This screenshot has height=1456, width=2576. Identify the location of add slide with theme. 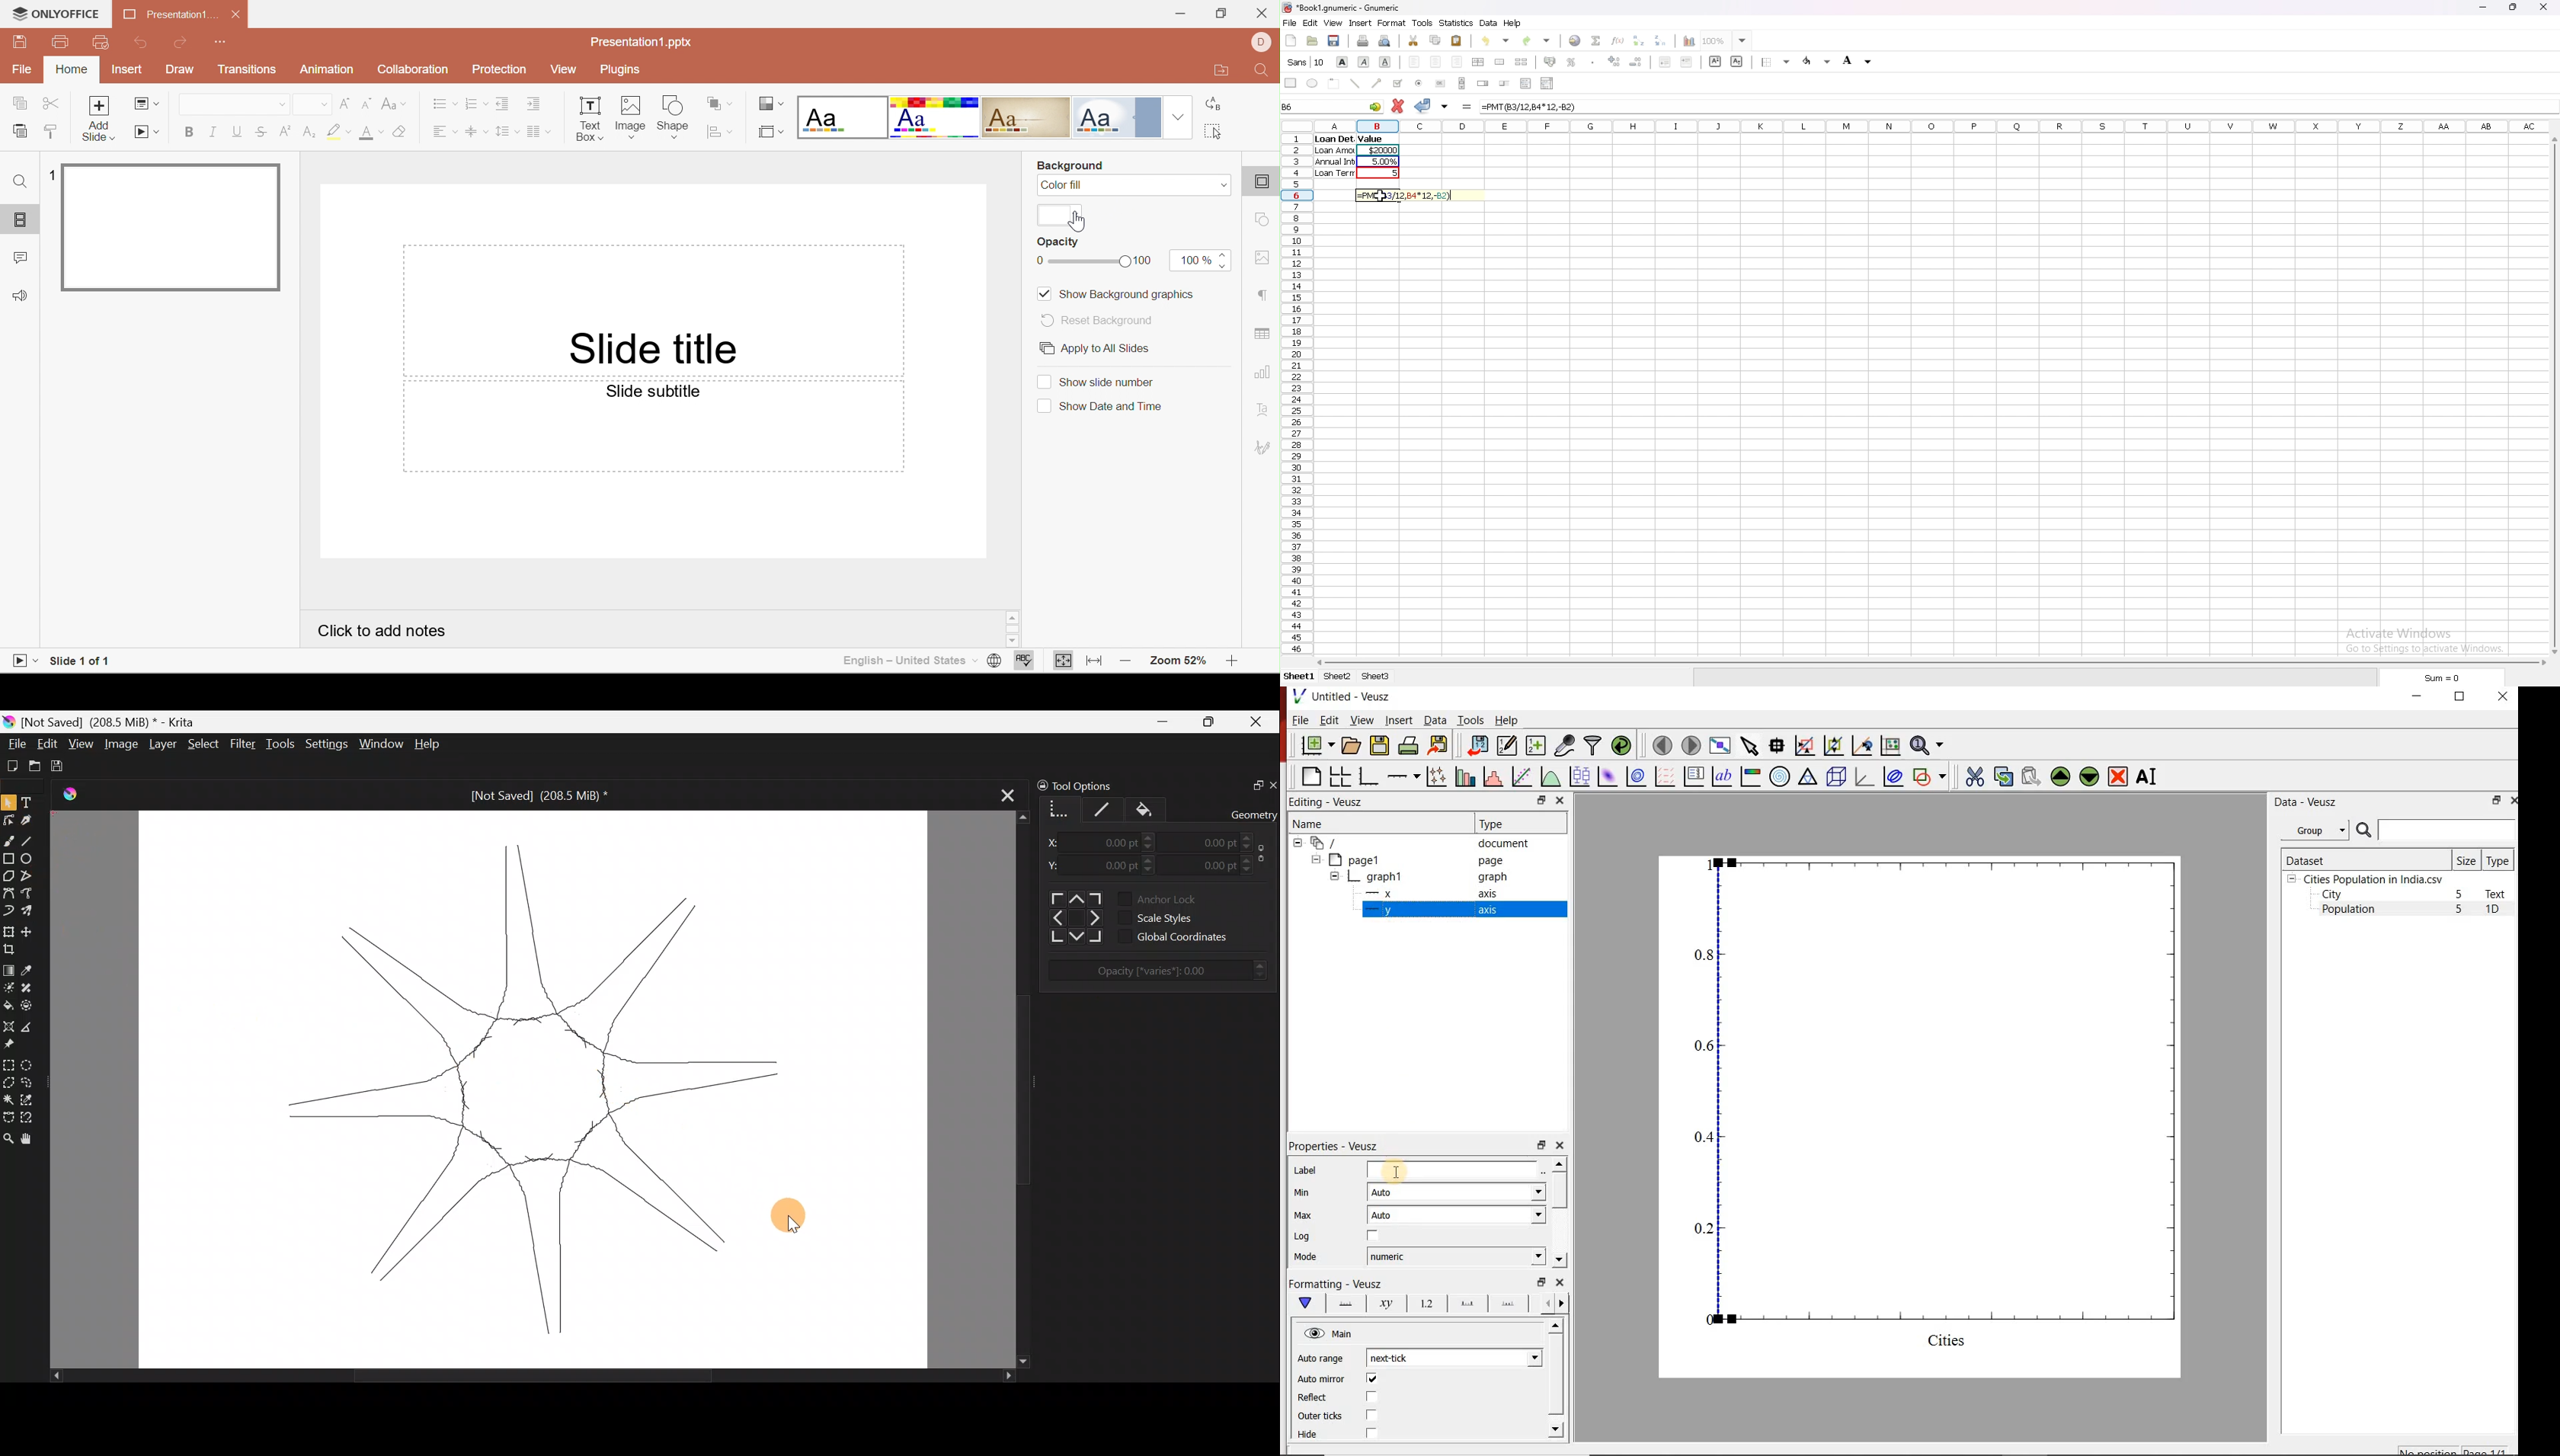
(99, 131).